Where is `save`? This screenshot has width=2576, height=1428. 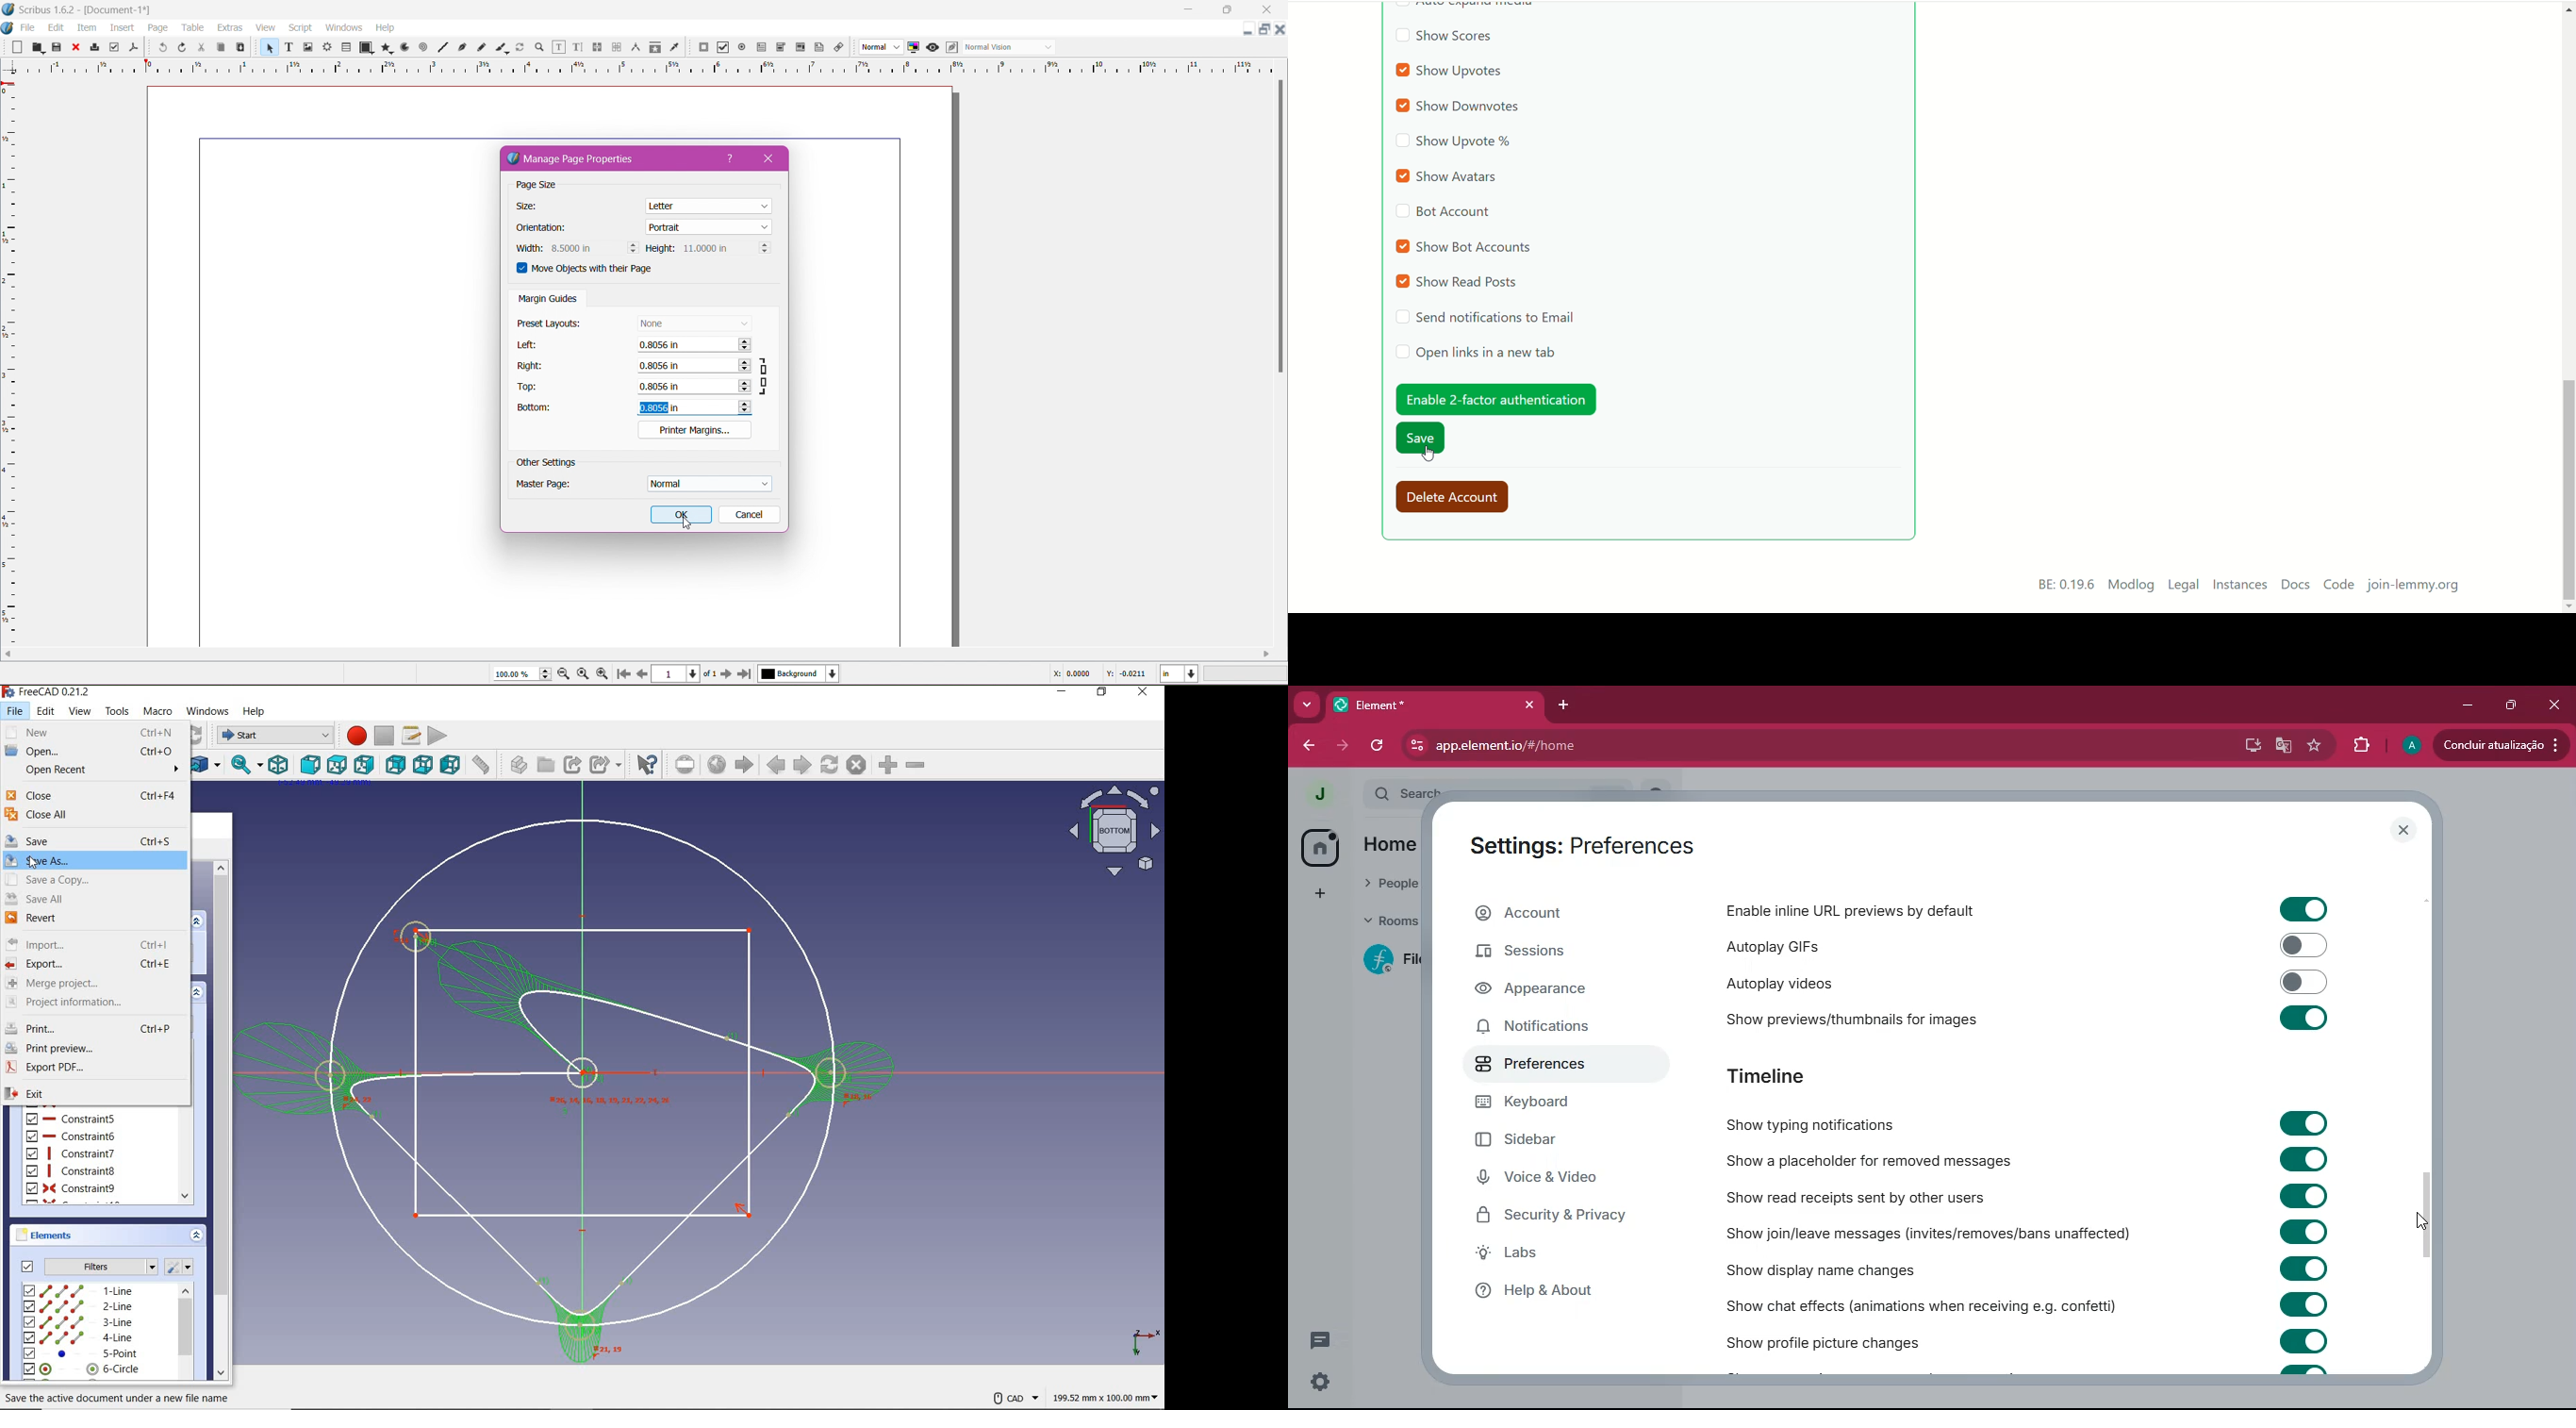
save is located at coordinates (1421, 440).